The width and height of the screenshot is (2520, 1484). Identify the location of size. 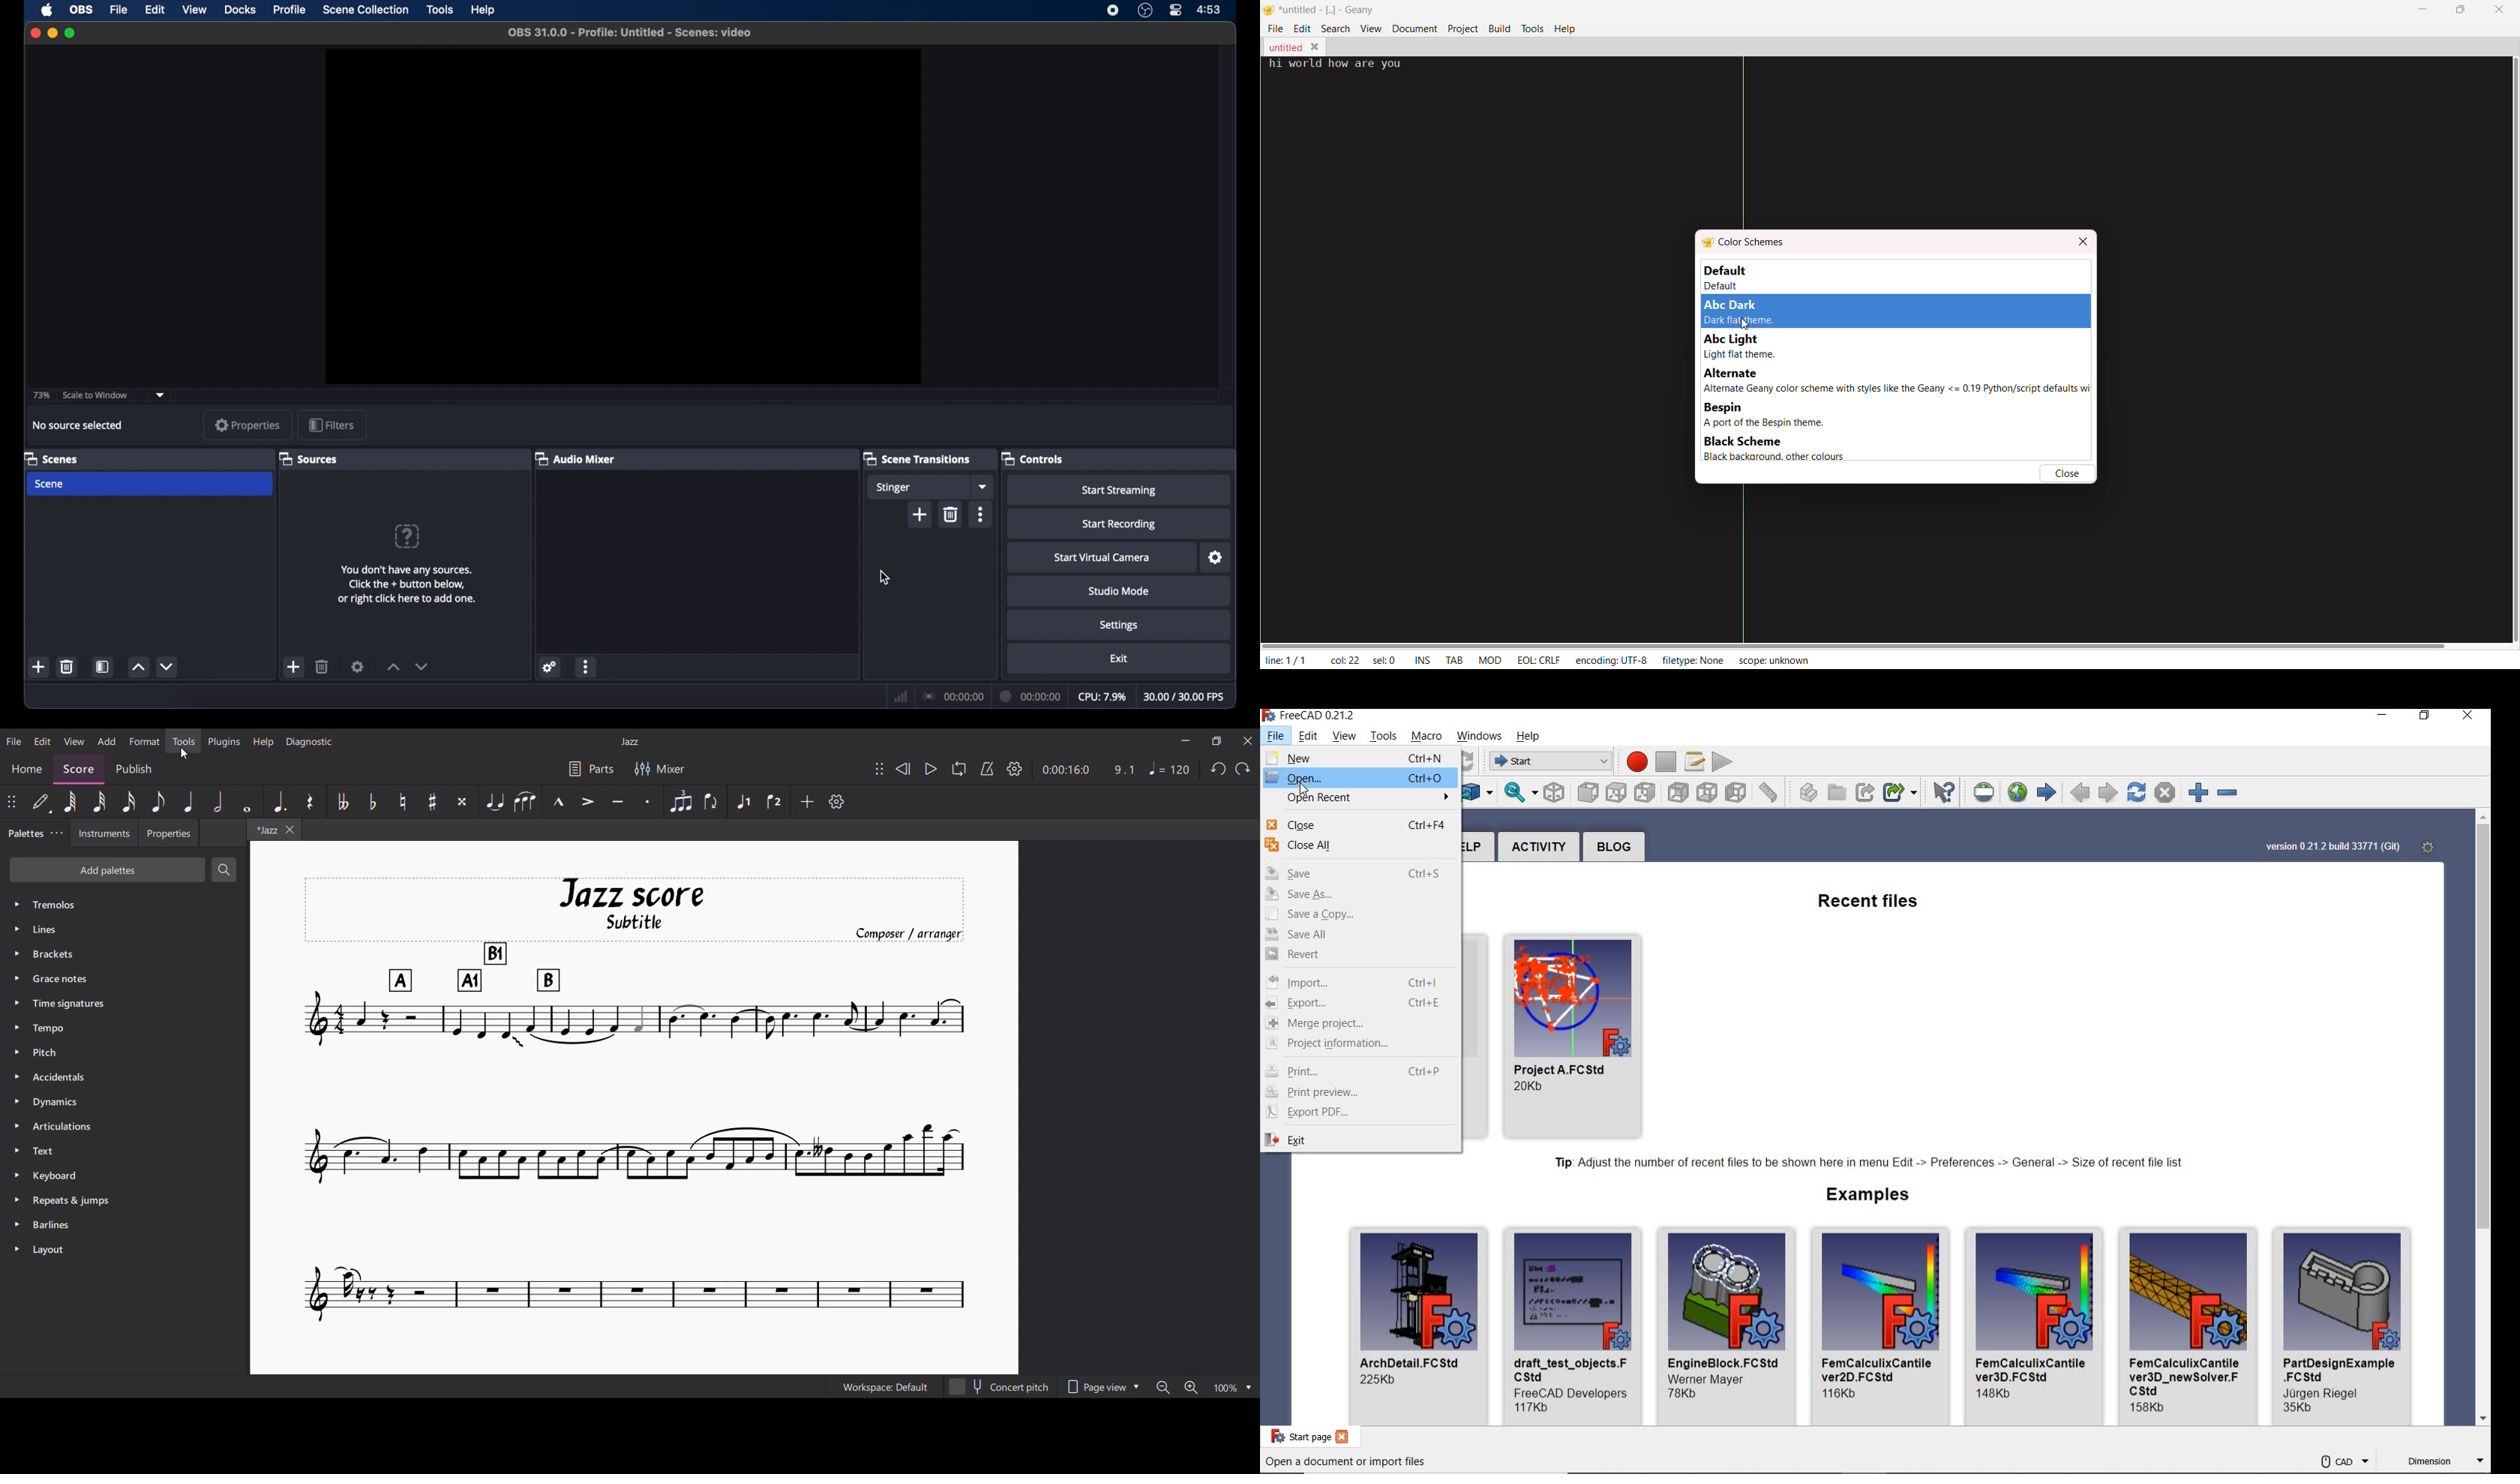
(1532, 1087).